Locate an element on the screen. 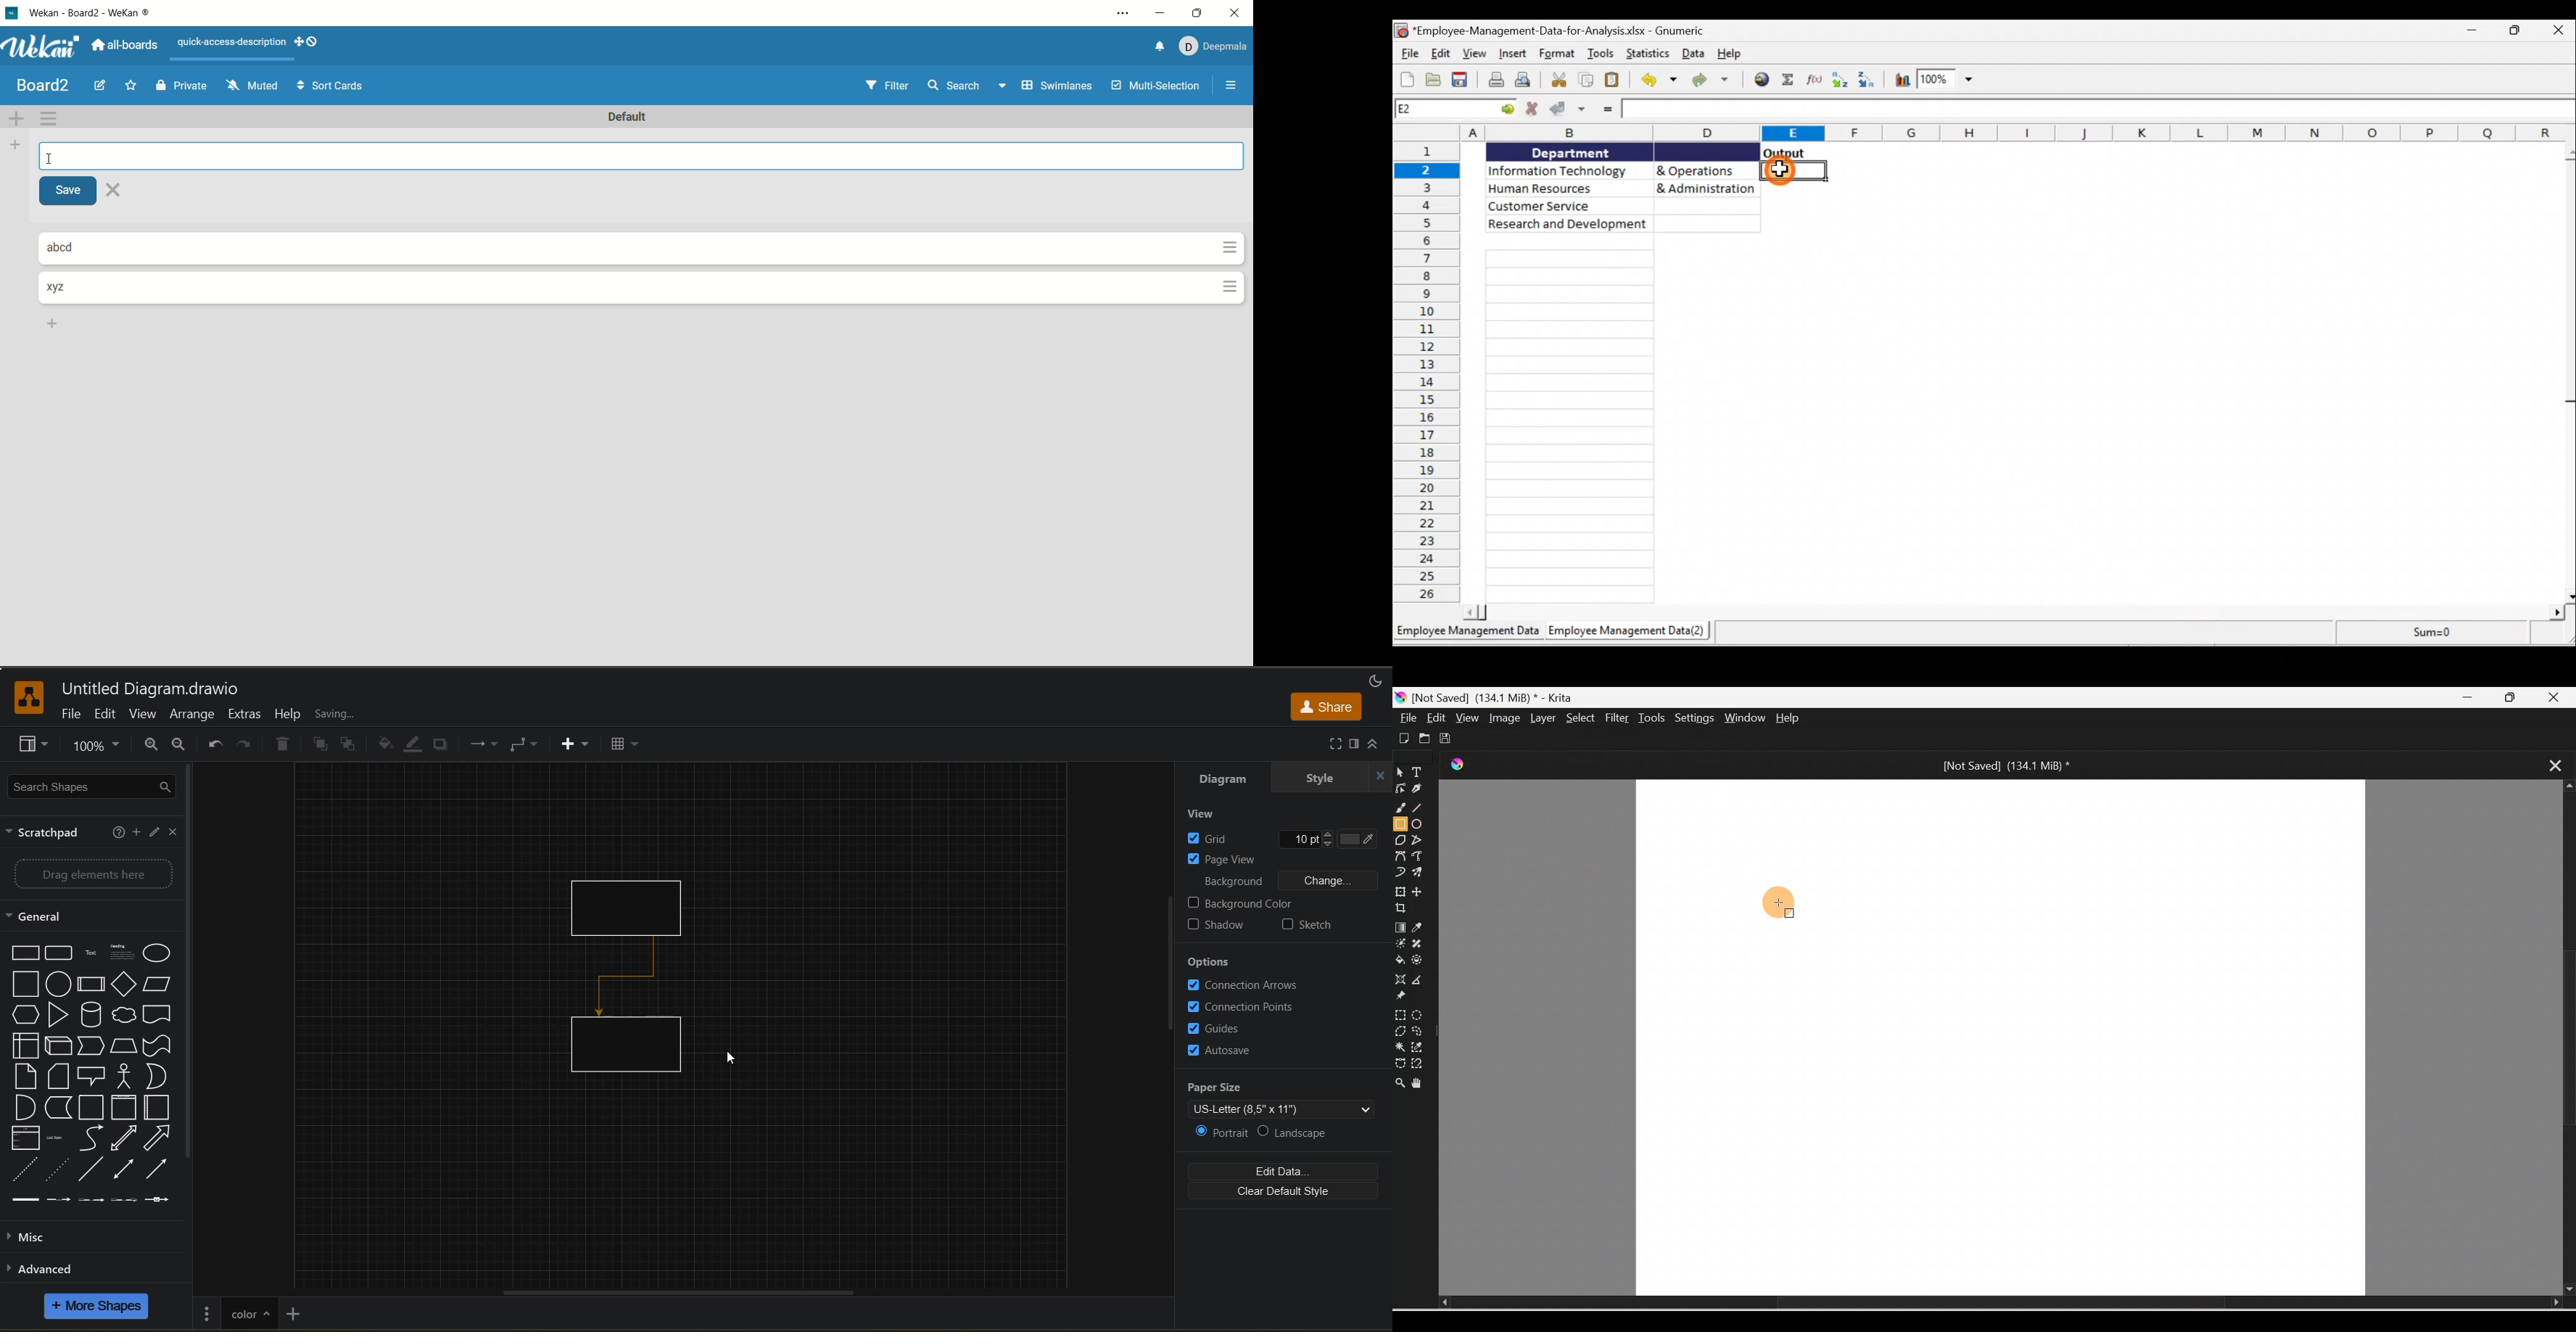 The height and width of the screenshot is (1344, 2576). portrait is located at coordinates (1219, 1132).